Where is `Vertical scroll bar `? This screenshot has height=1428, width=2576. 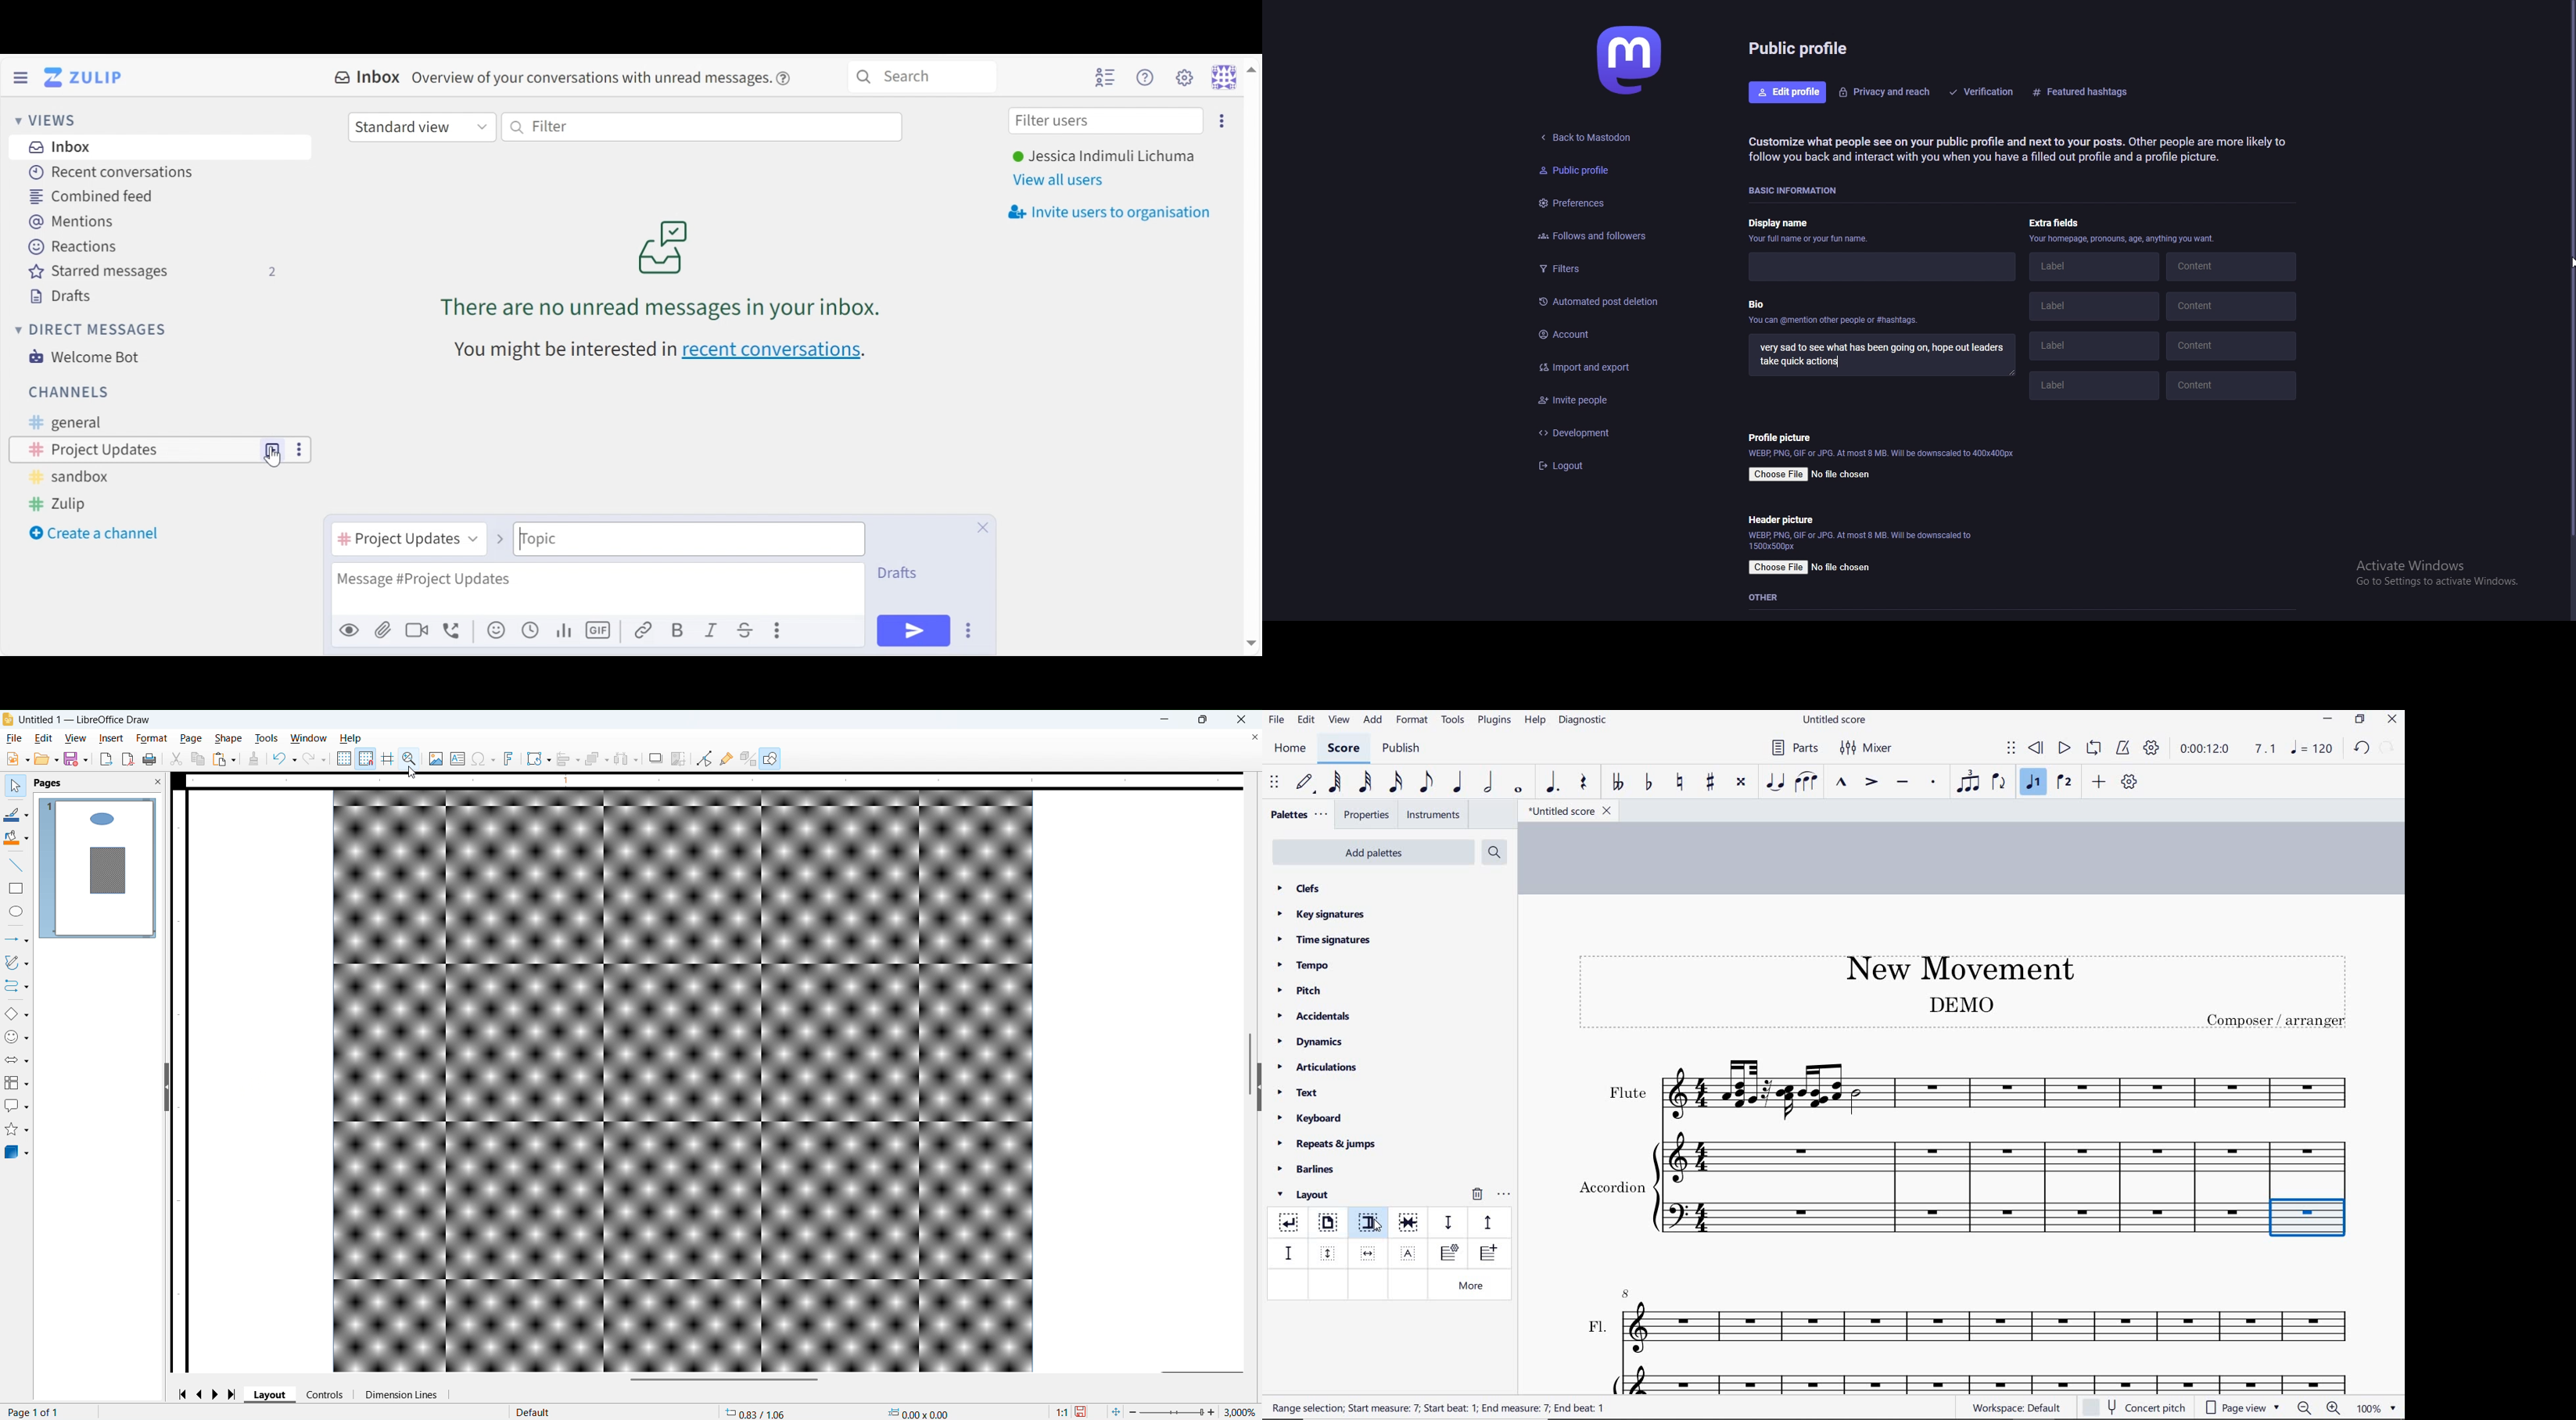 Vertical scroll bar  is located at coordinates (1249, 1064).